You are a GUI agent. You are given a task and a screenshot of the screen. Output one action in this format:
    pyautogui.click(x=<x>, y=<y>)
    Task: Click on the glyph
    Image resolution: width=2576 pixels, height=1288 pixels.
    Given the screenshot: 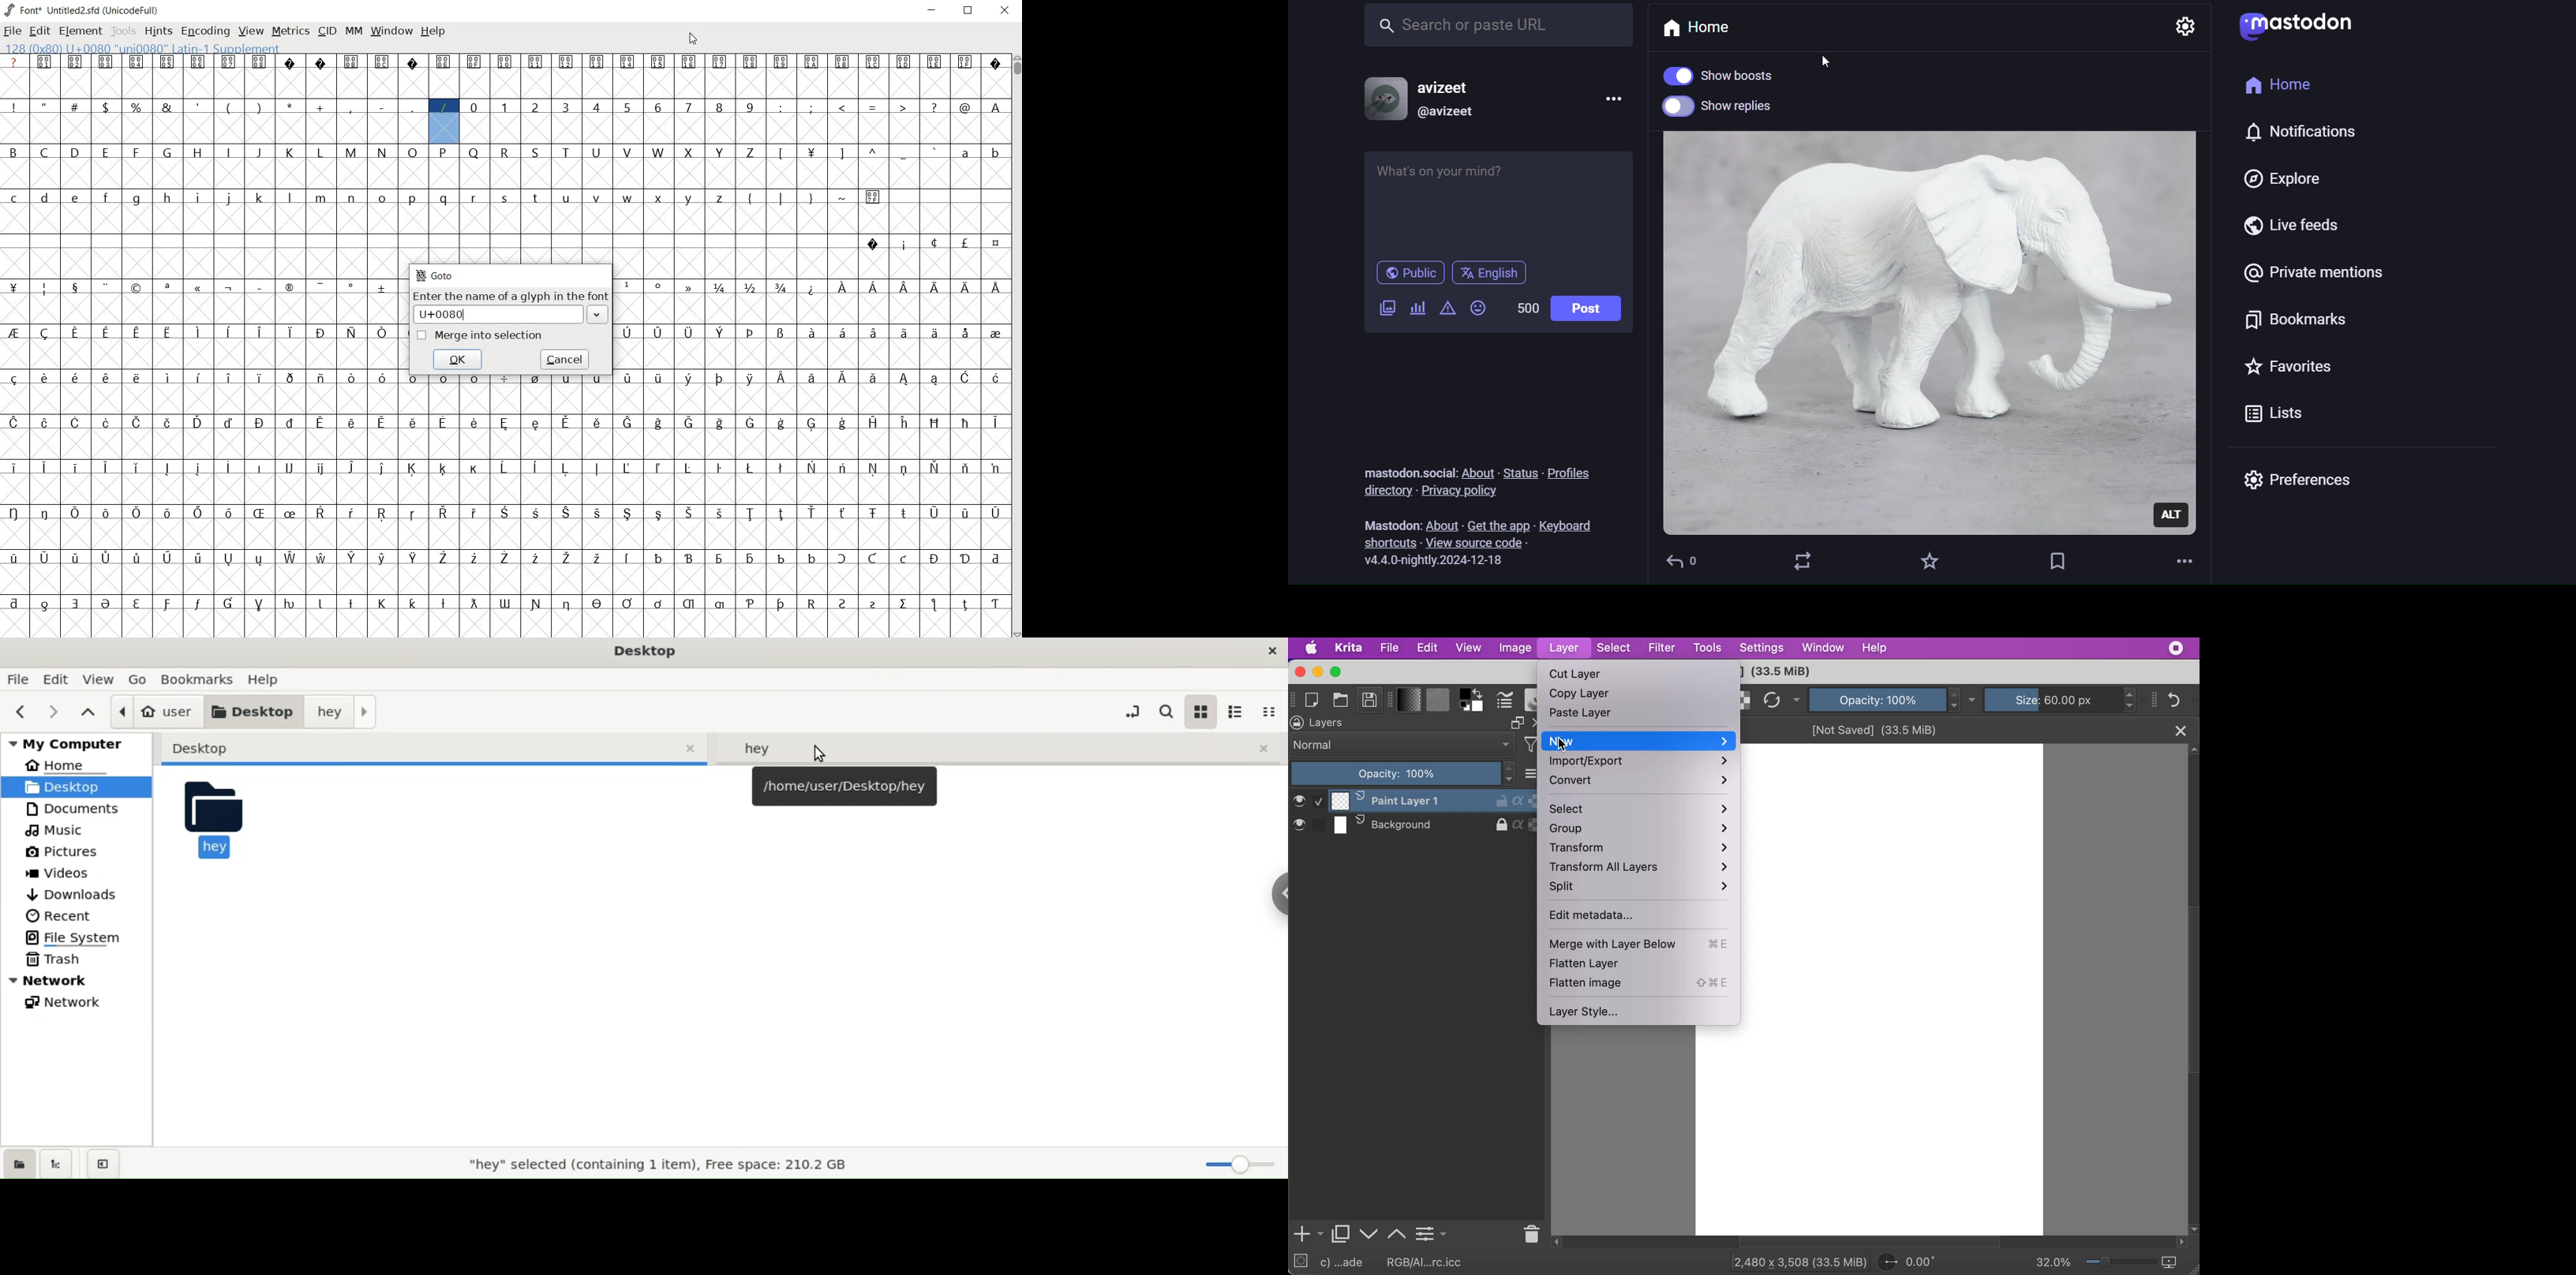 What is the action you would take?
    pyautogui.click(x=260, y=378)
    